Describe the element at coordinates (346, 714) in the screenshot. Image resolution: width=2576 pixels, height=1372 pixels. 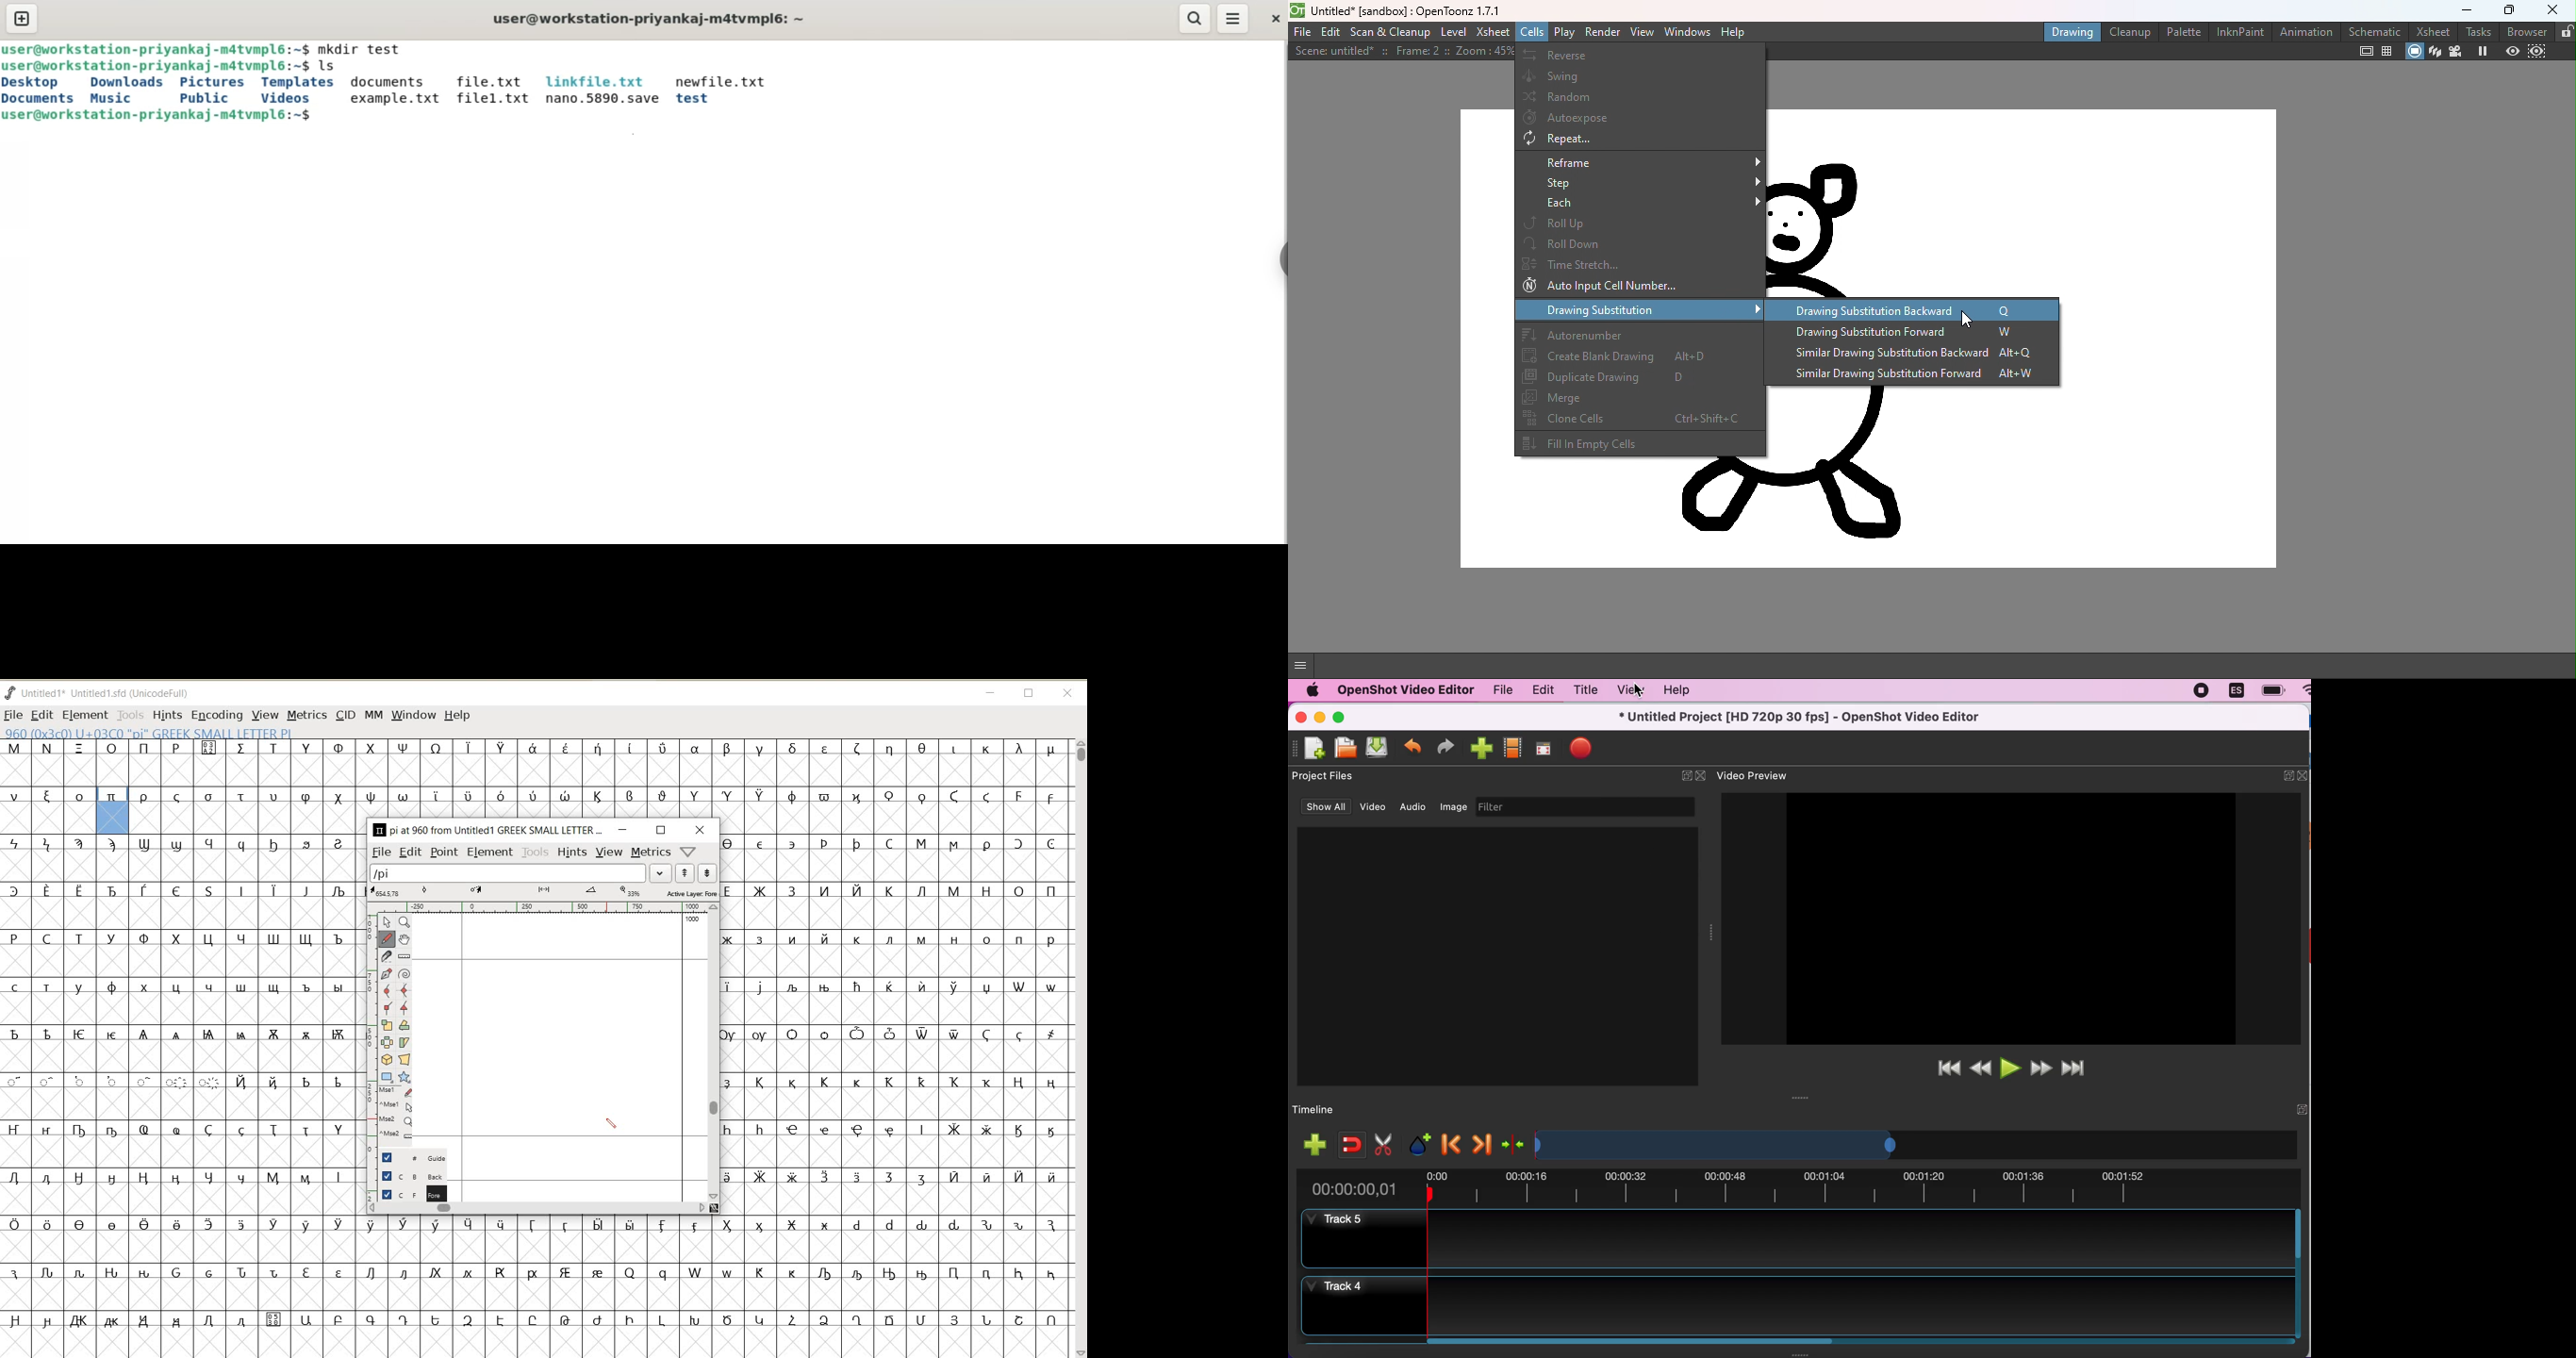
I see `CID` at that location.